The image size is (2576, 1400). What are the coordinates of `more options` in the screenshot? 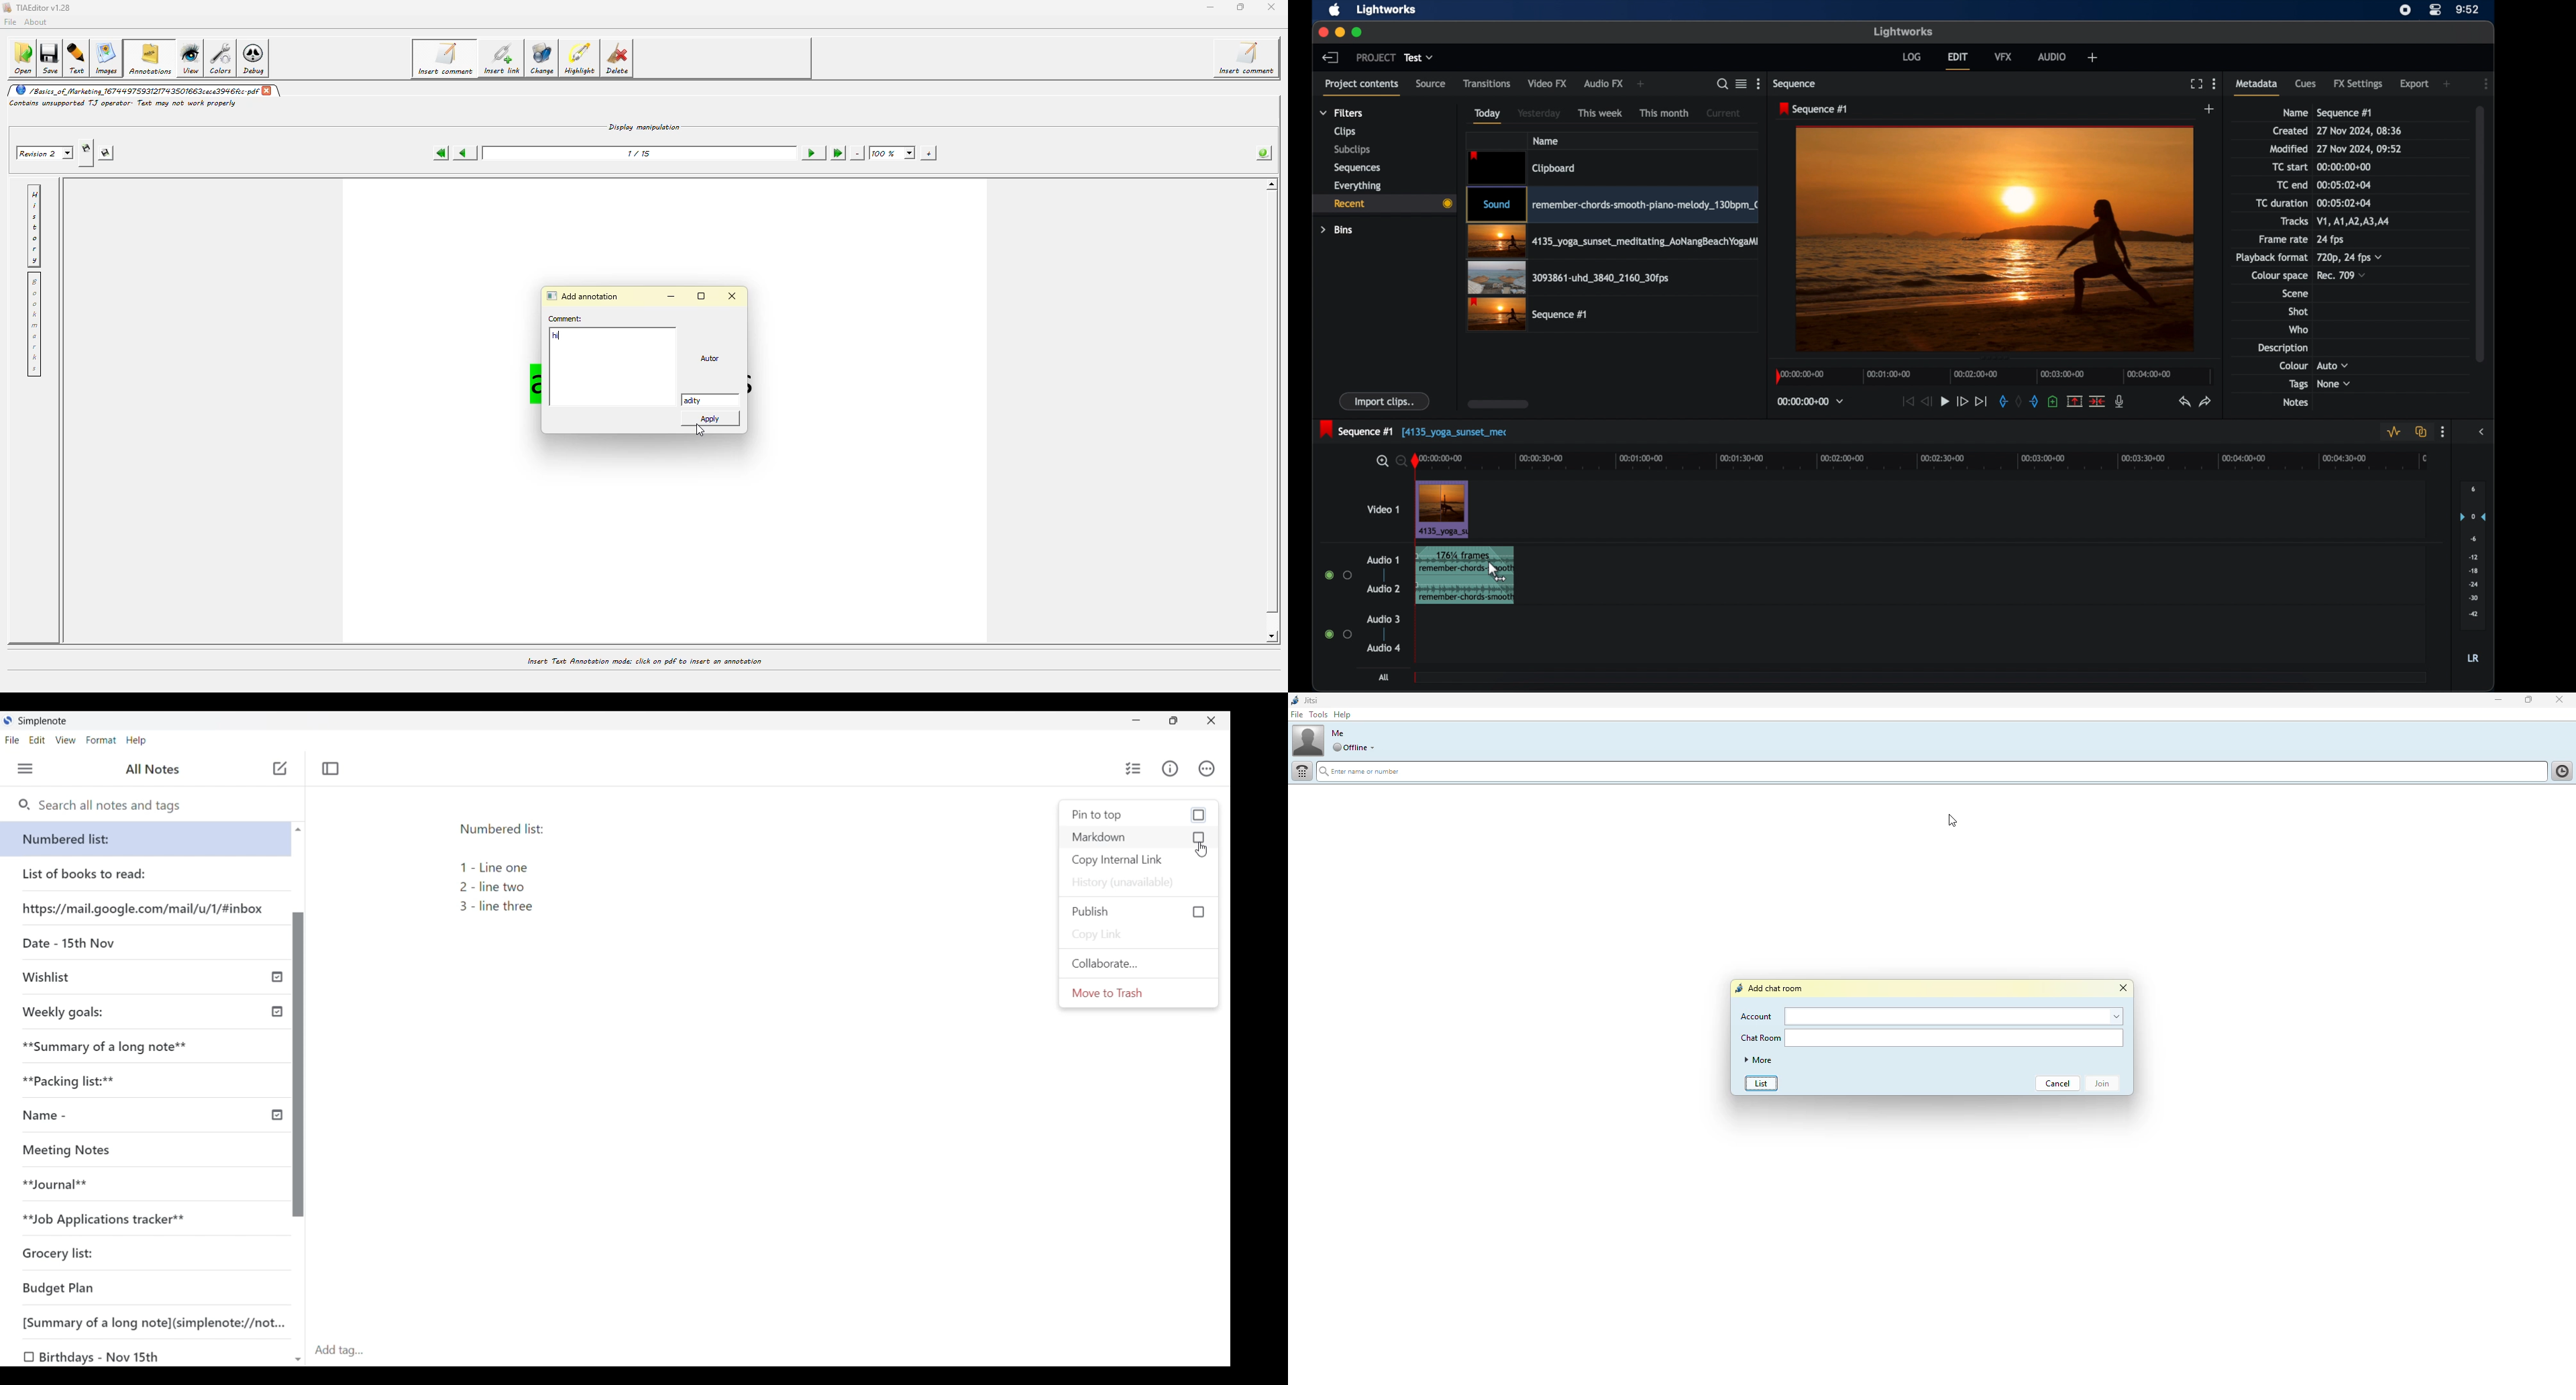 It's located at (1758, 84).